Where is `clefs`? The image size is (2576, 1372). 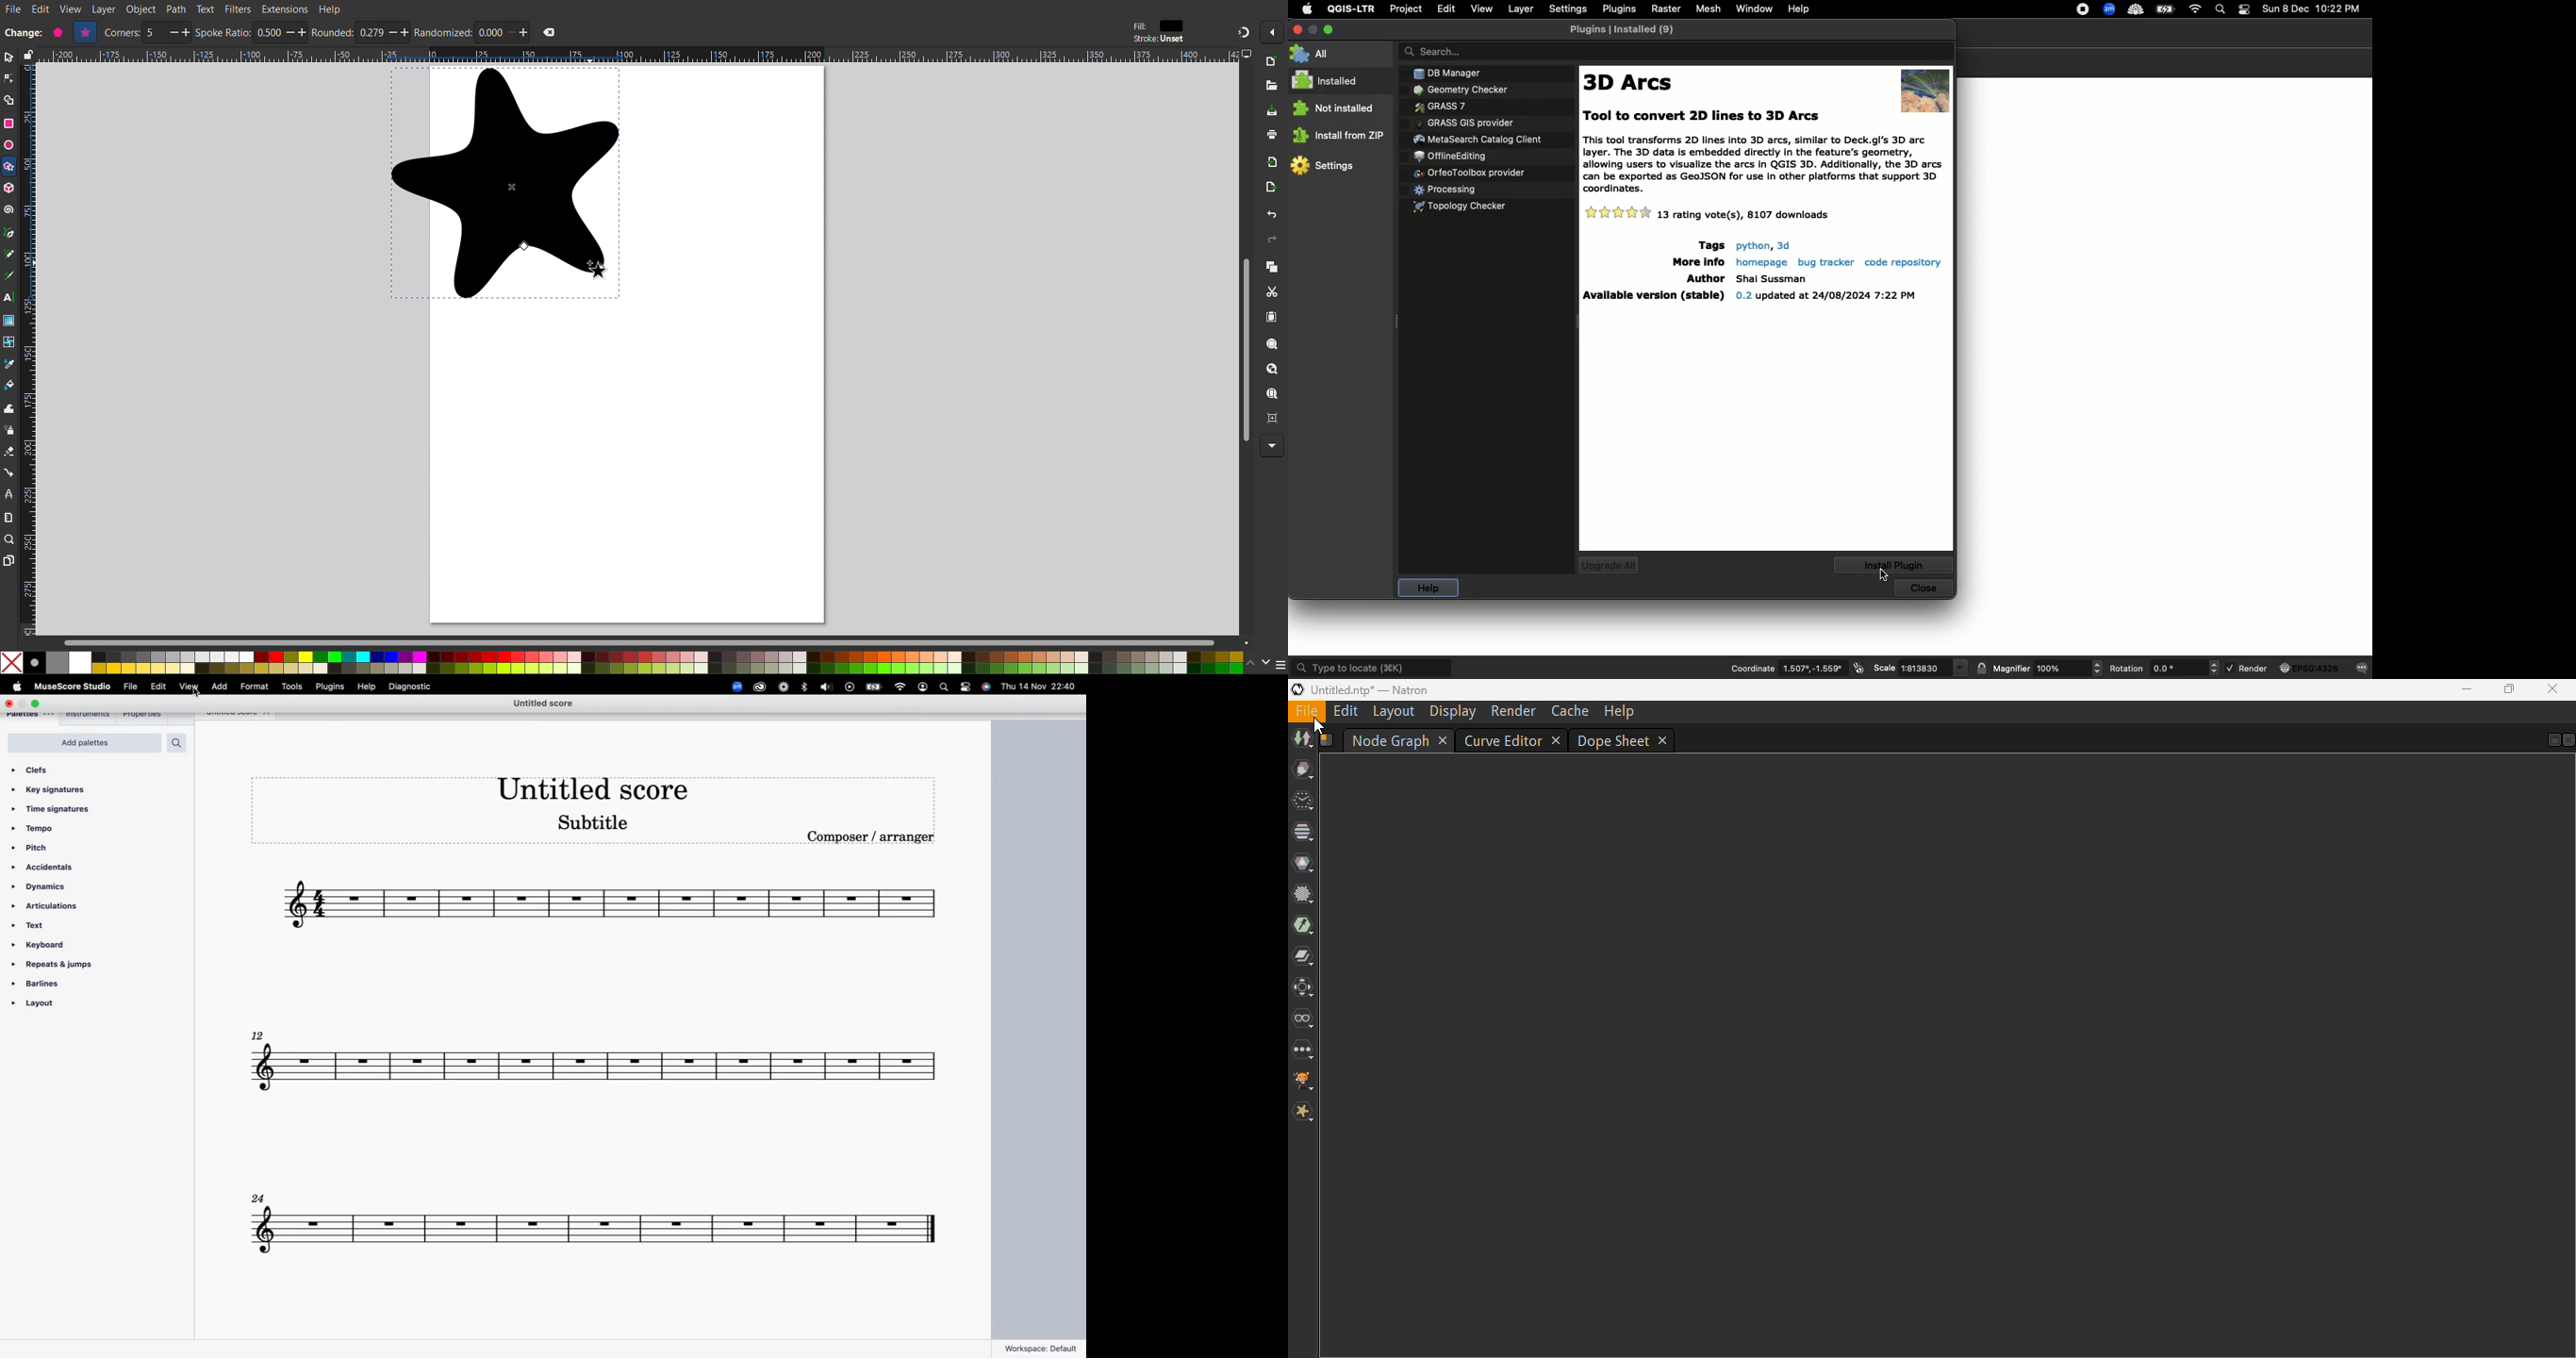
clefs is located at coordinates (39, 770).